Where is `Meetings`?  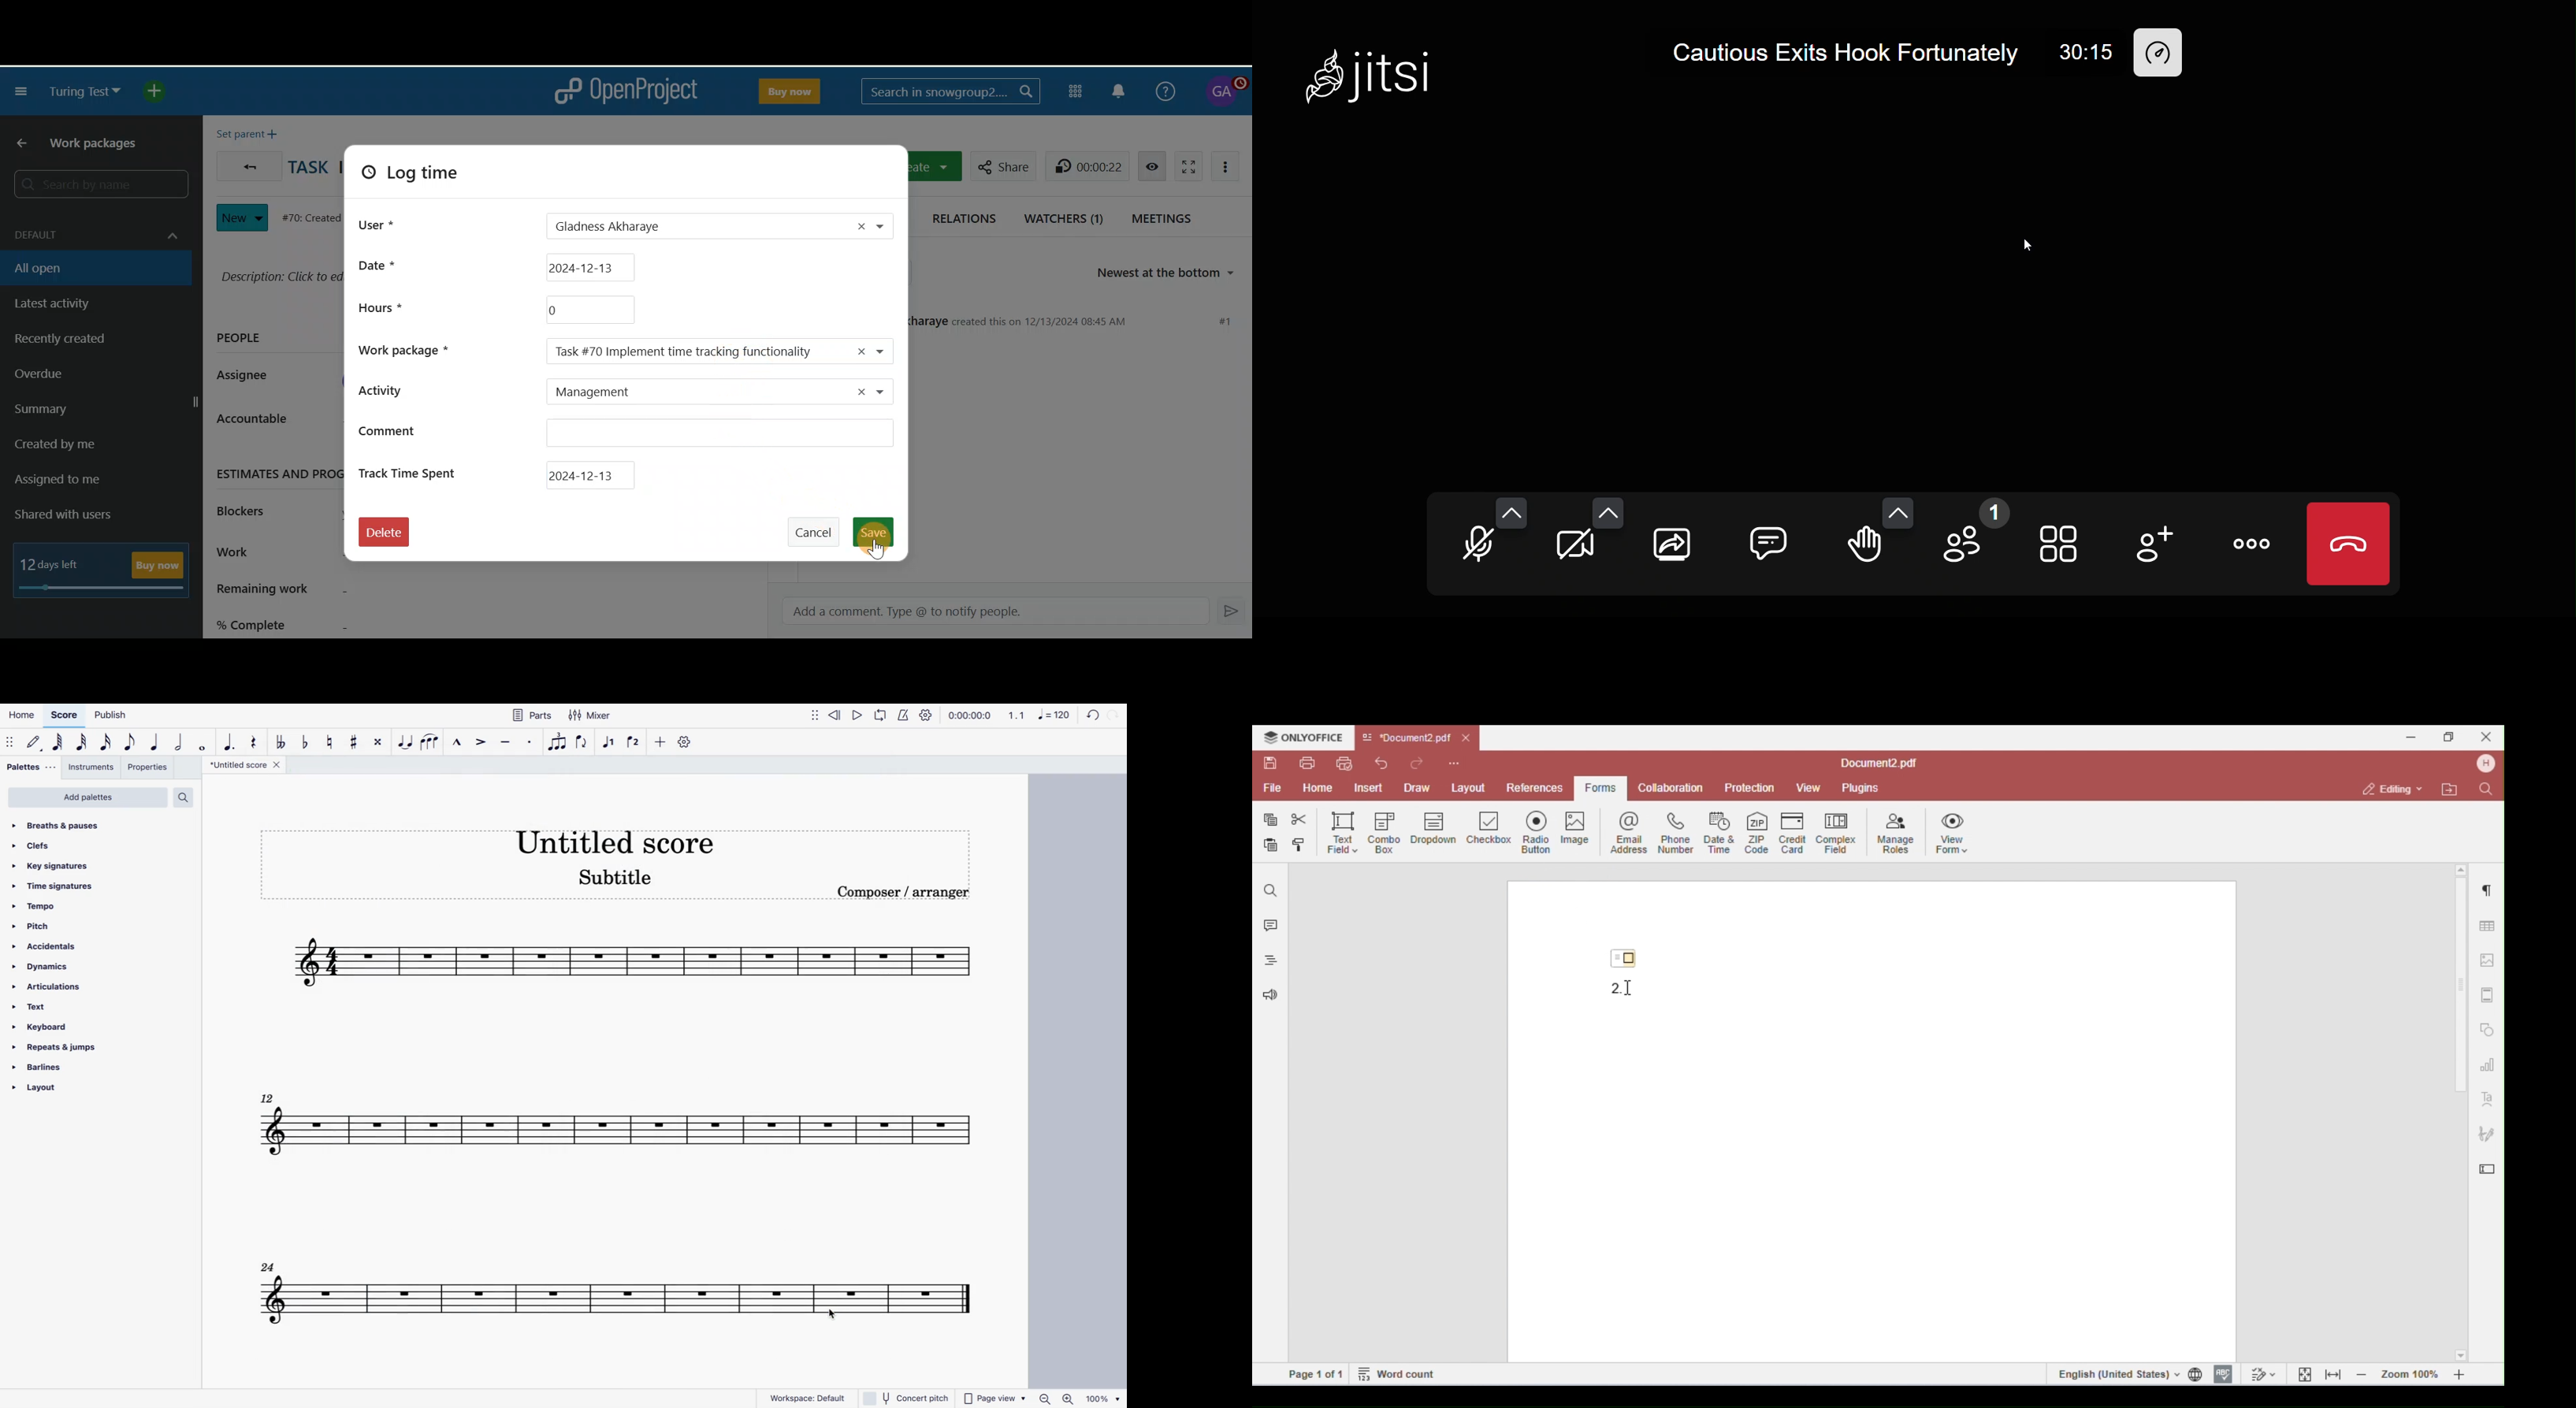 Meetings is located at coordinates (1166, 218).